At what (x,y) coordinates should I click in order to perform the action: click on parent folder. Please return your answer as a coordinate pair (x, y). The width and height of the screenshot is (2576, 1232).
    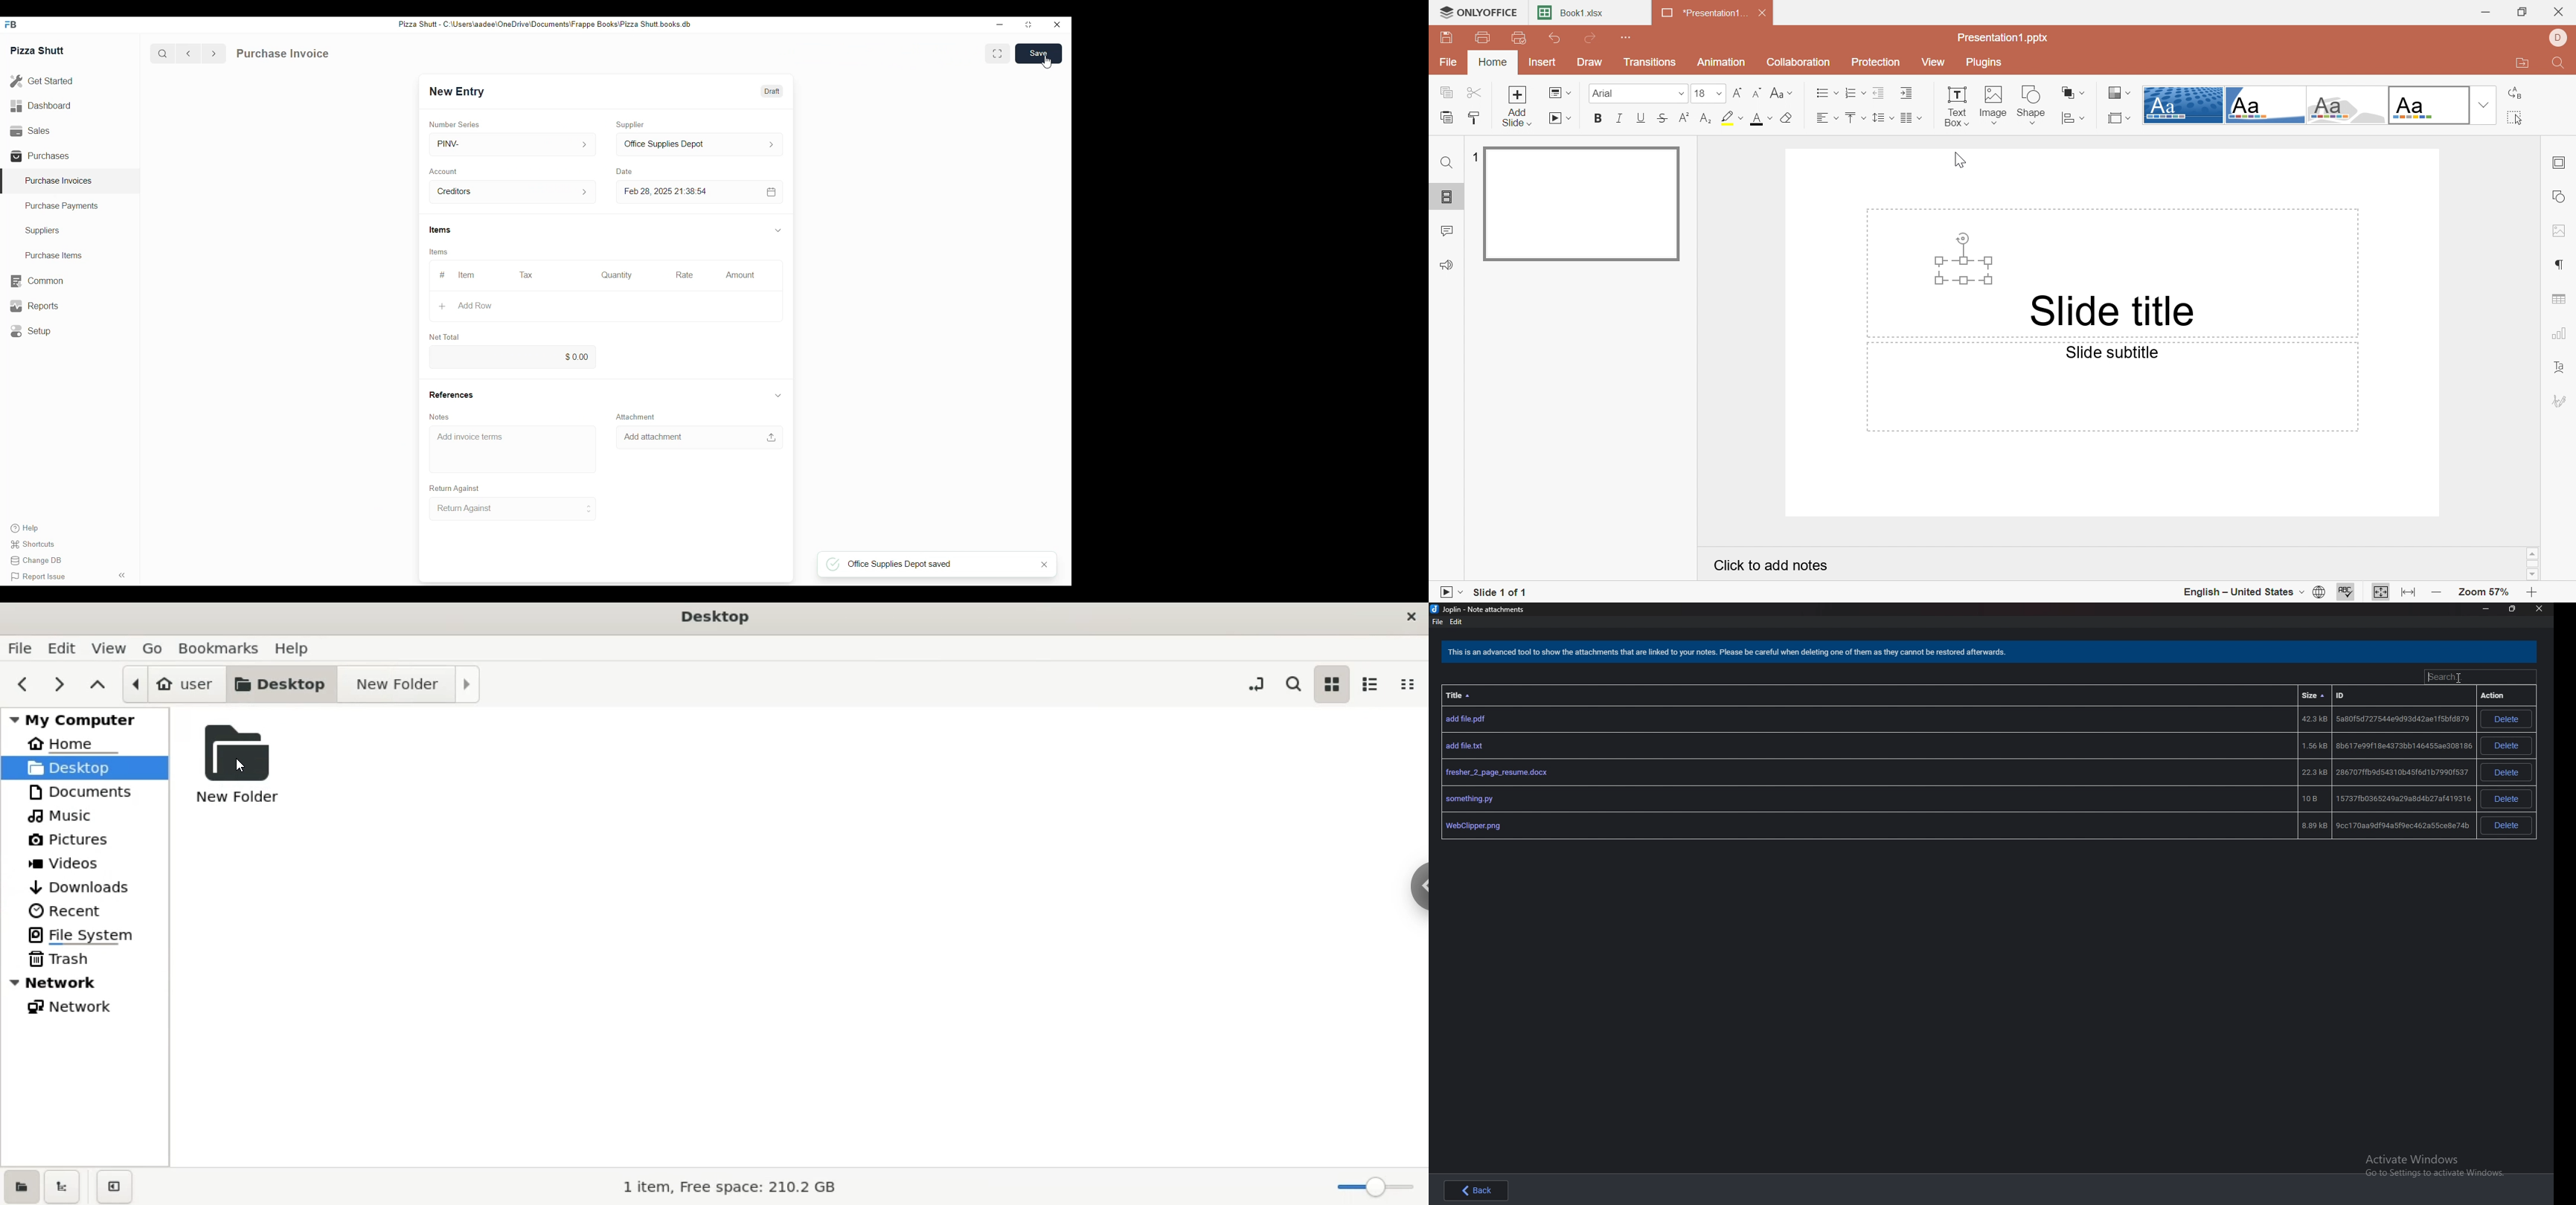
    Looking at the image, I should click on (100, 685).